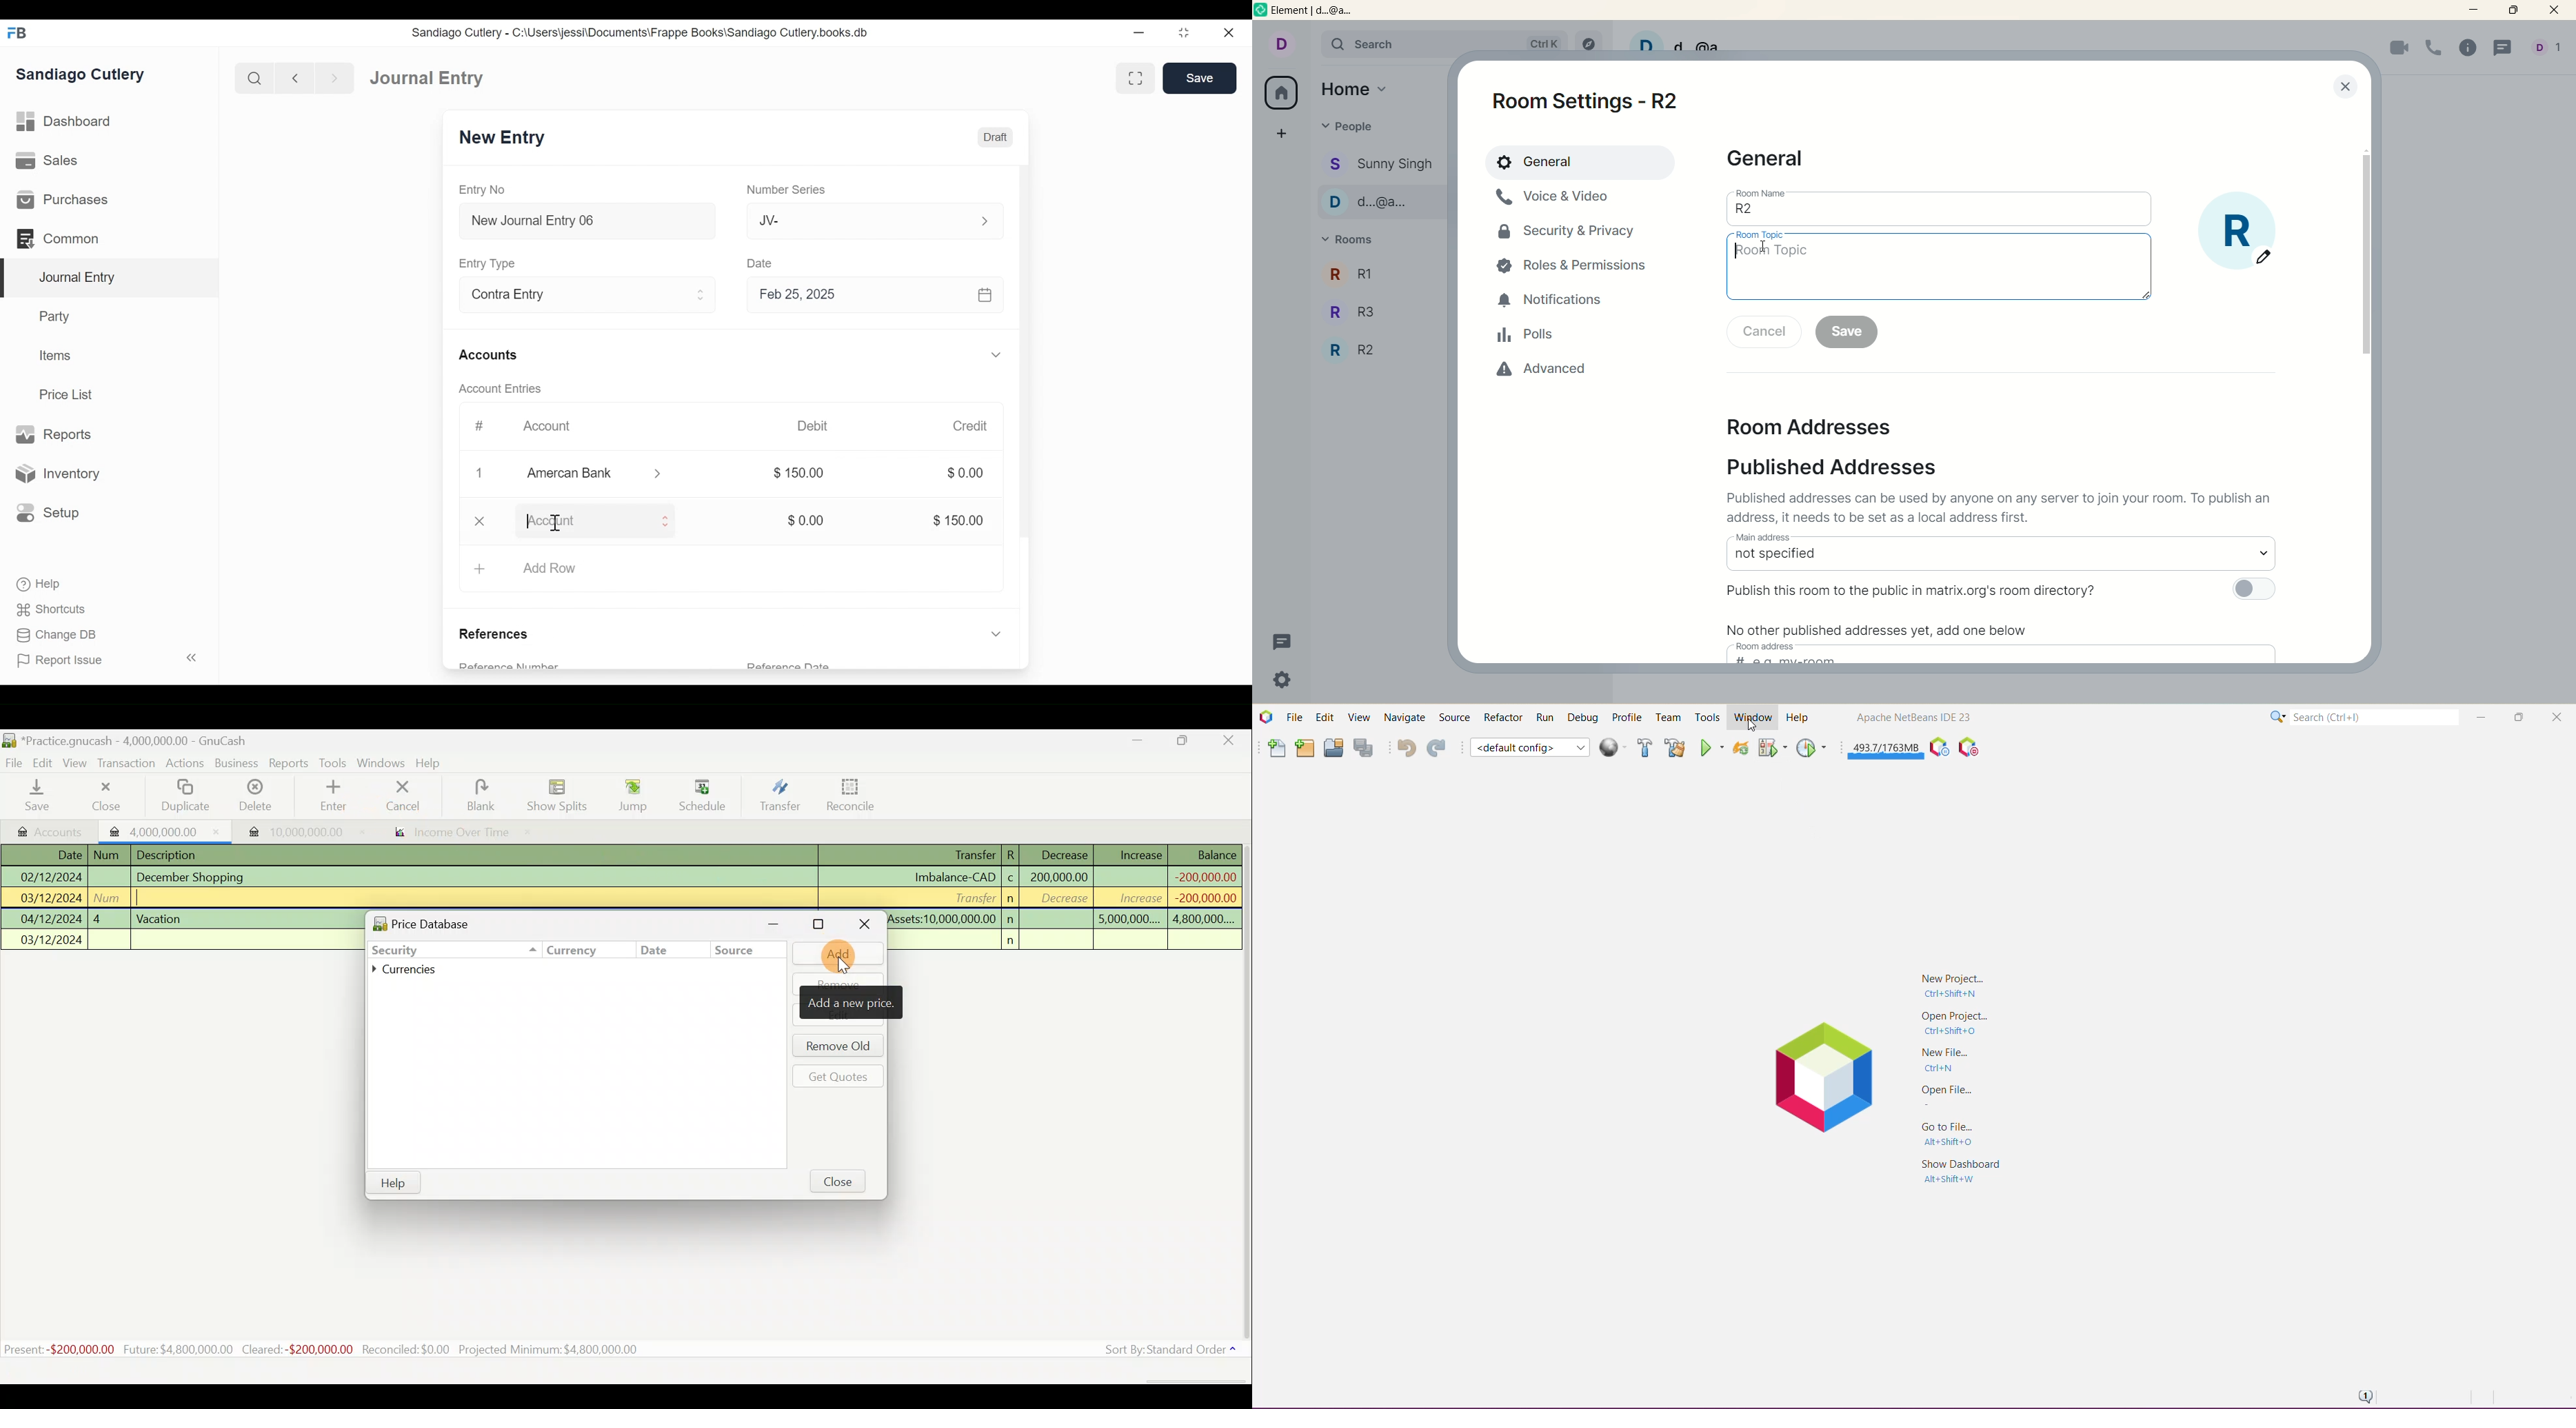  Describe the element at coordinates (1064, 854) in the screenshot. I see `Decrease` at that location.